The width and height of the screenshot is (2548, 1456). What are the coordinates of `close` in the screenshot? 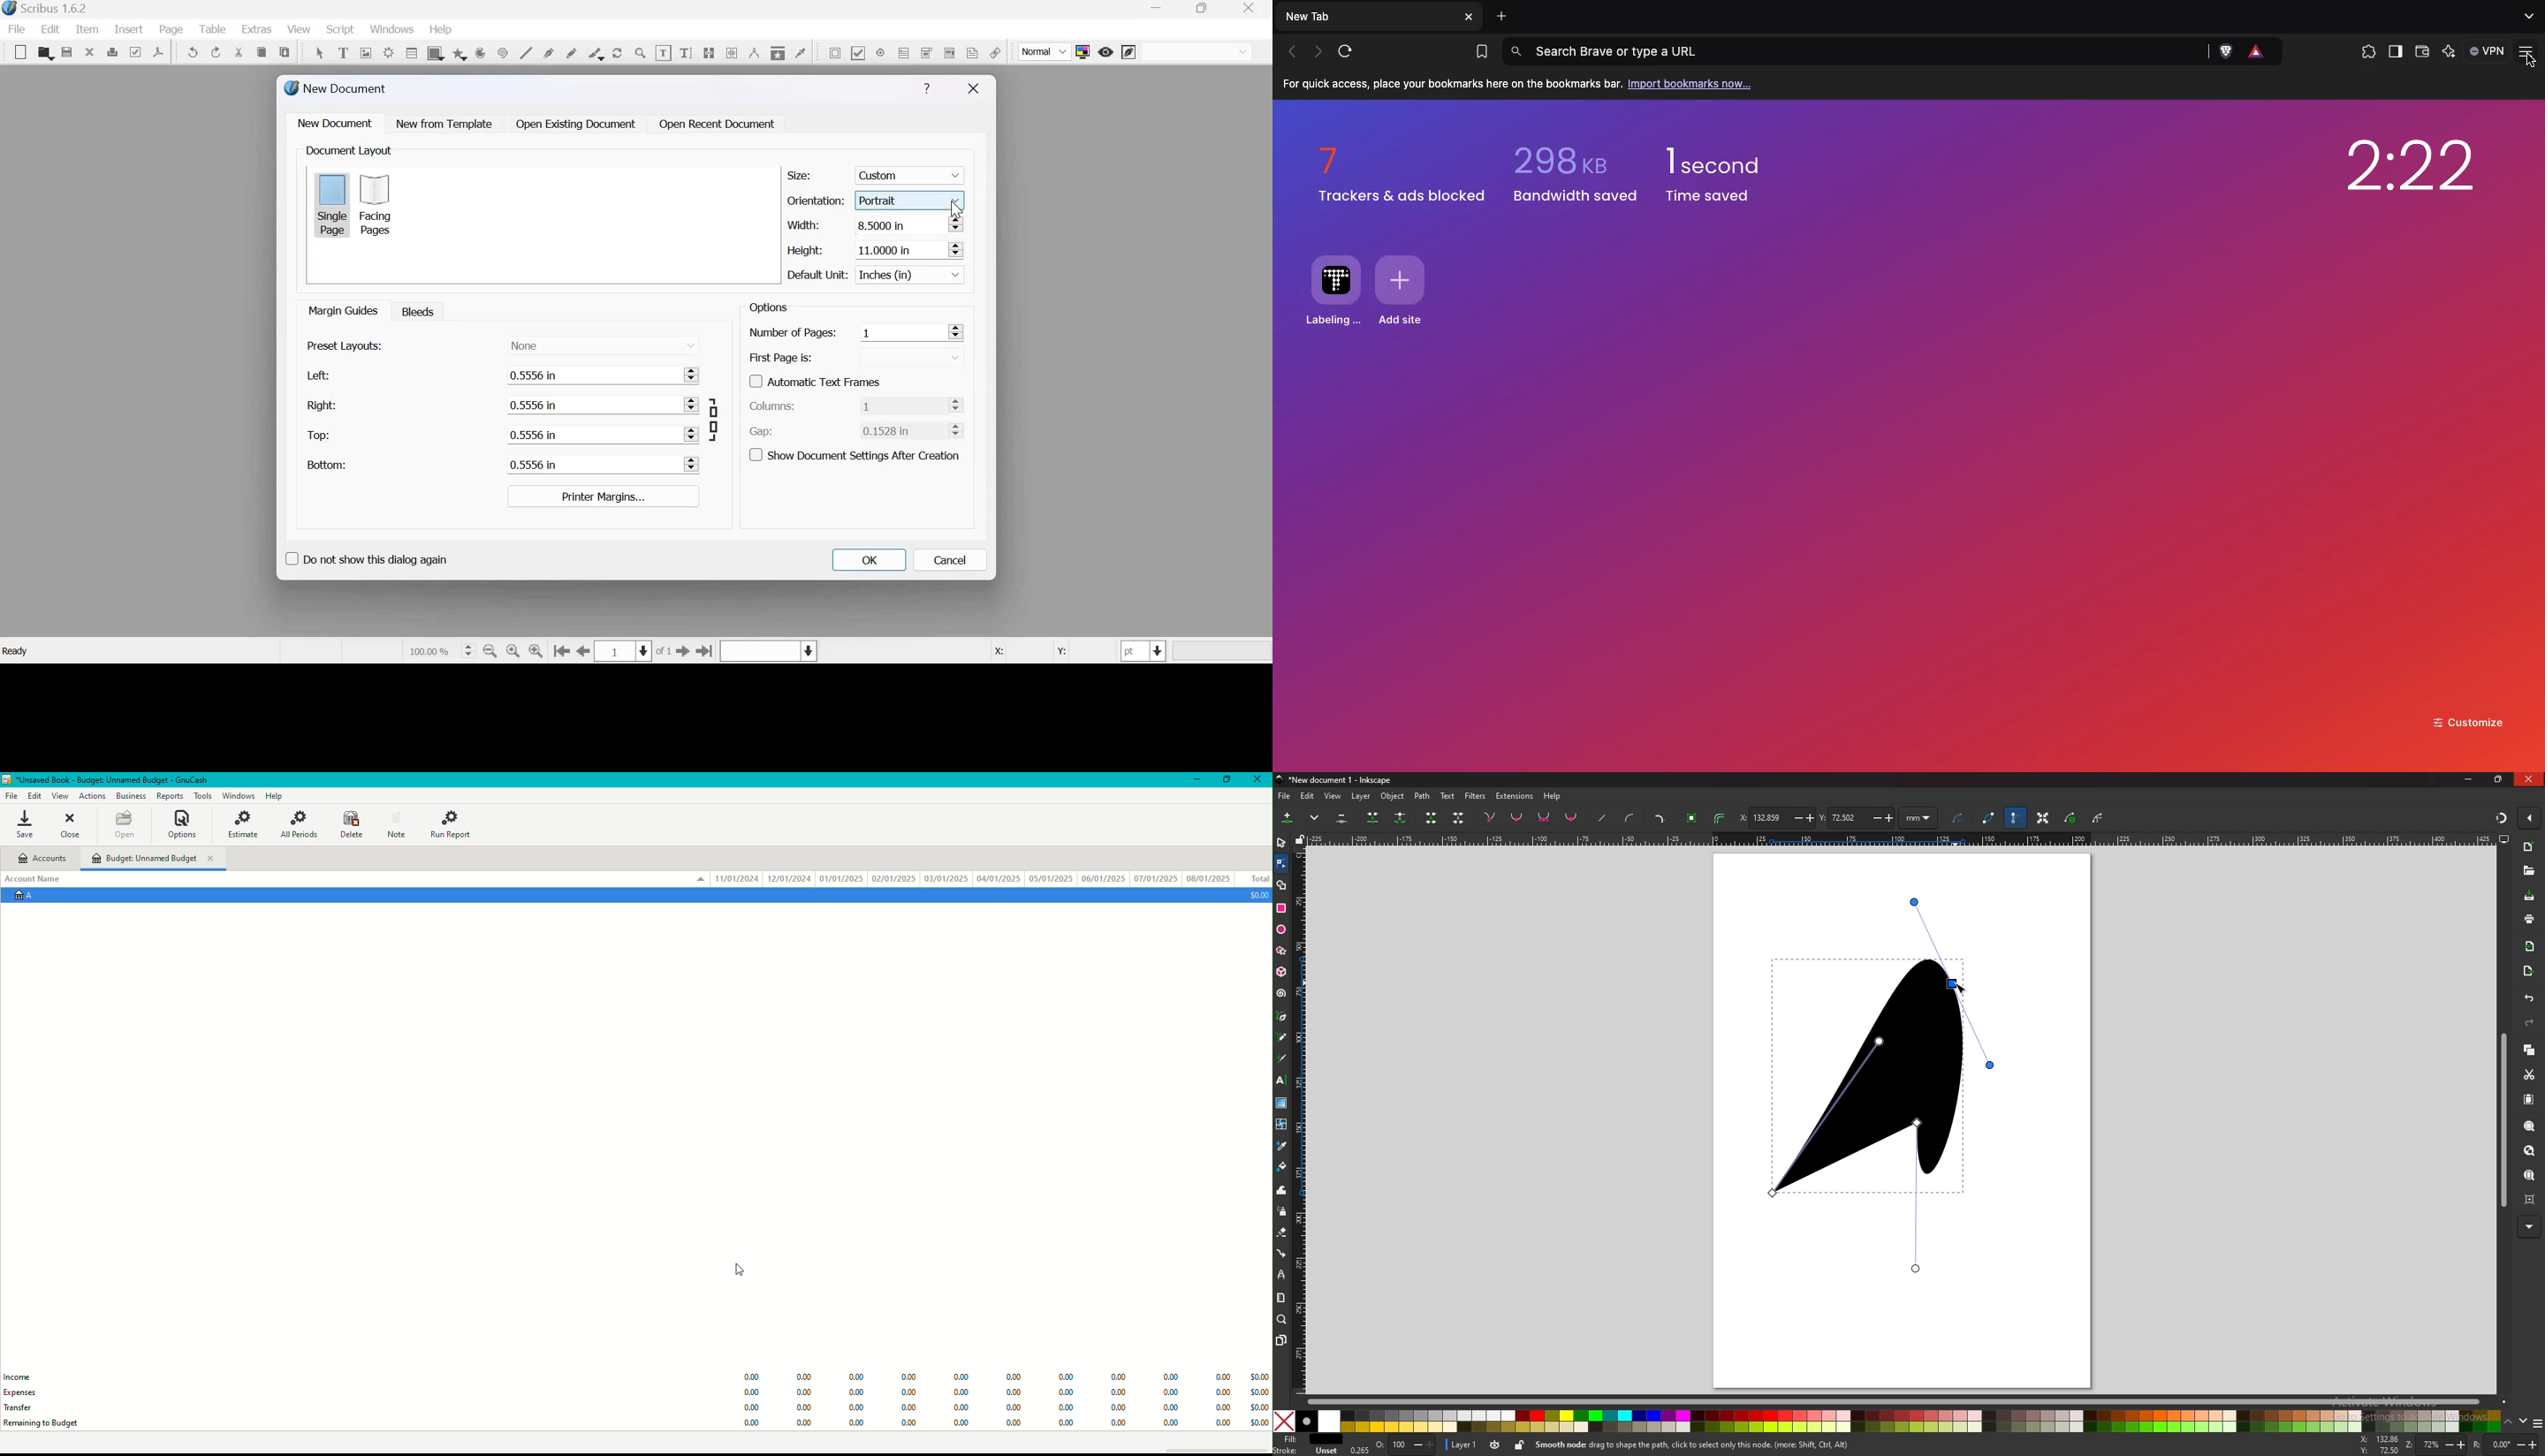 It's located at (2528, 779).